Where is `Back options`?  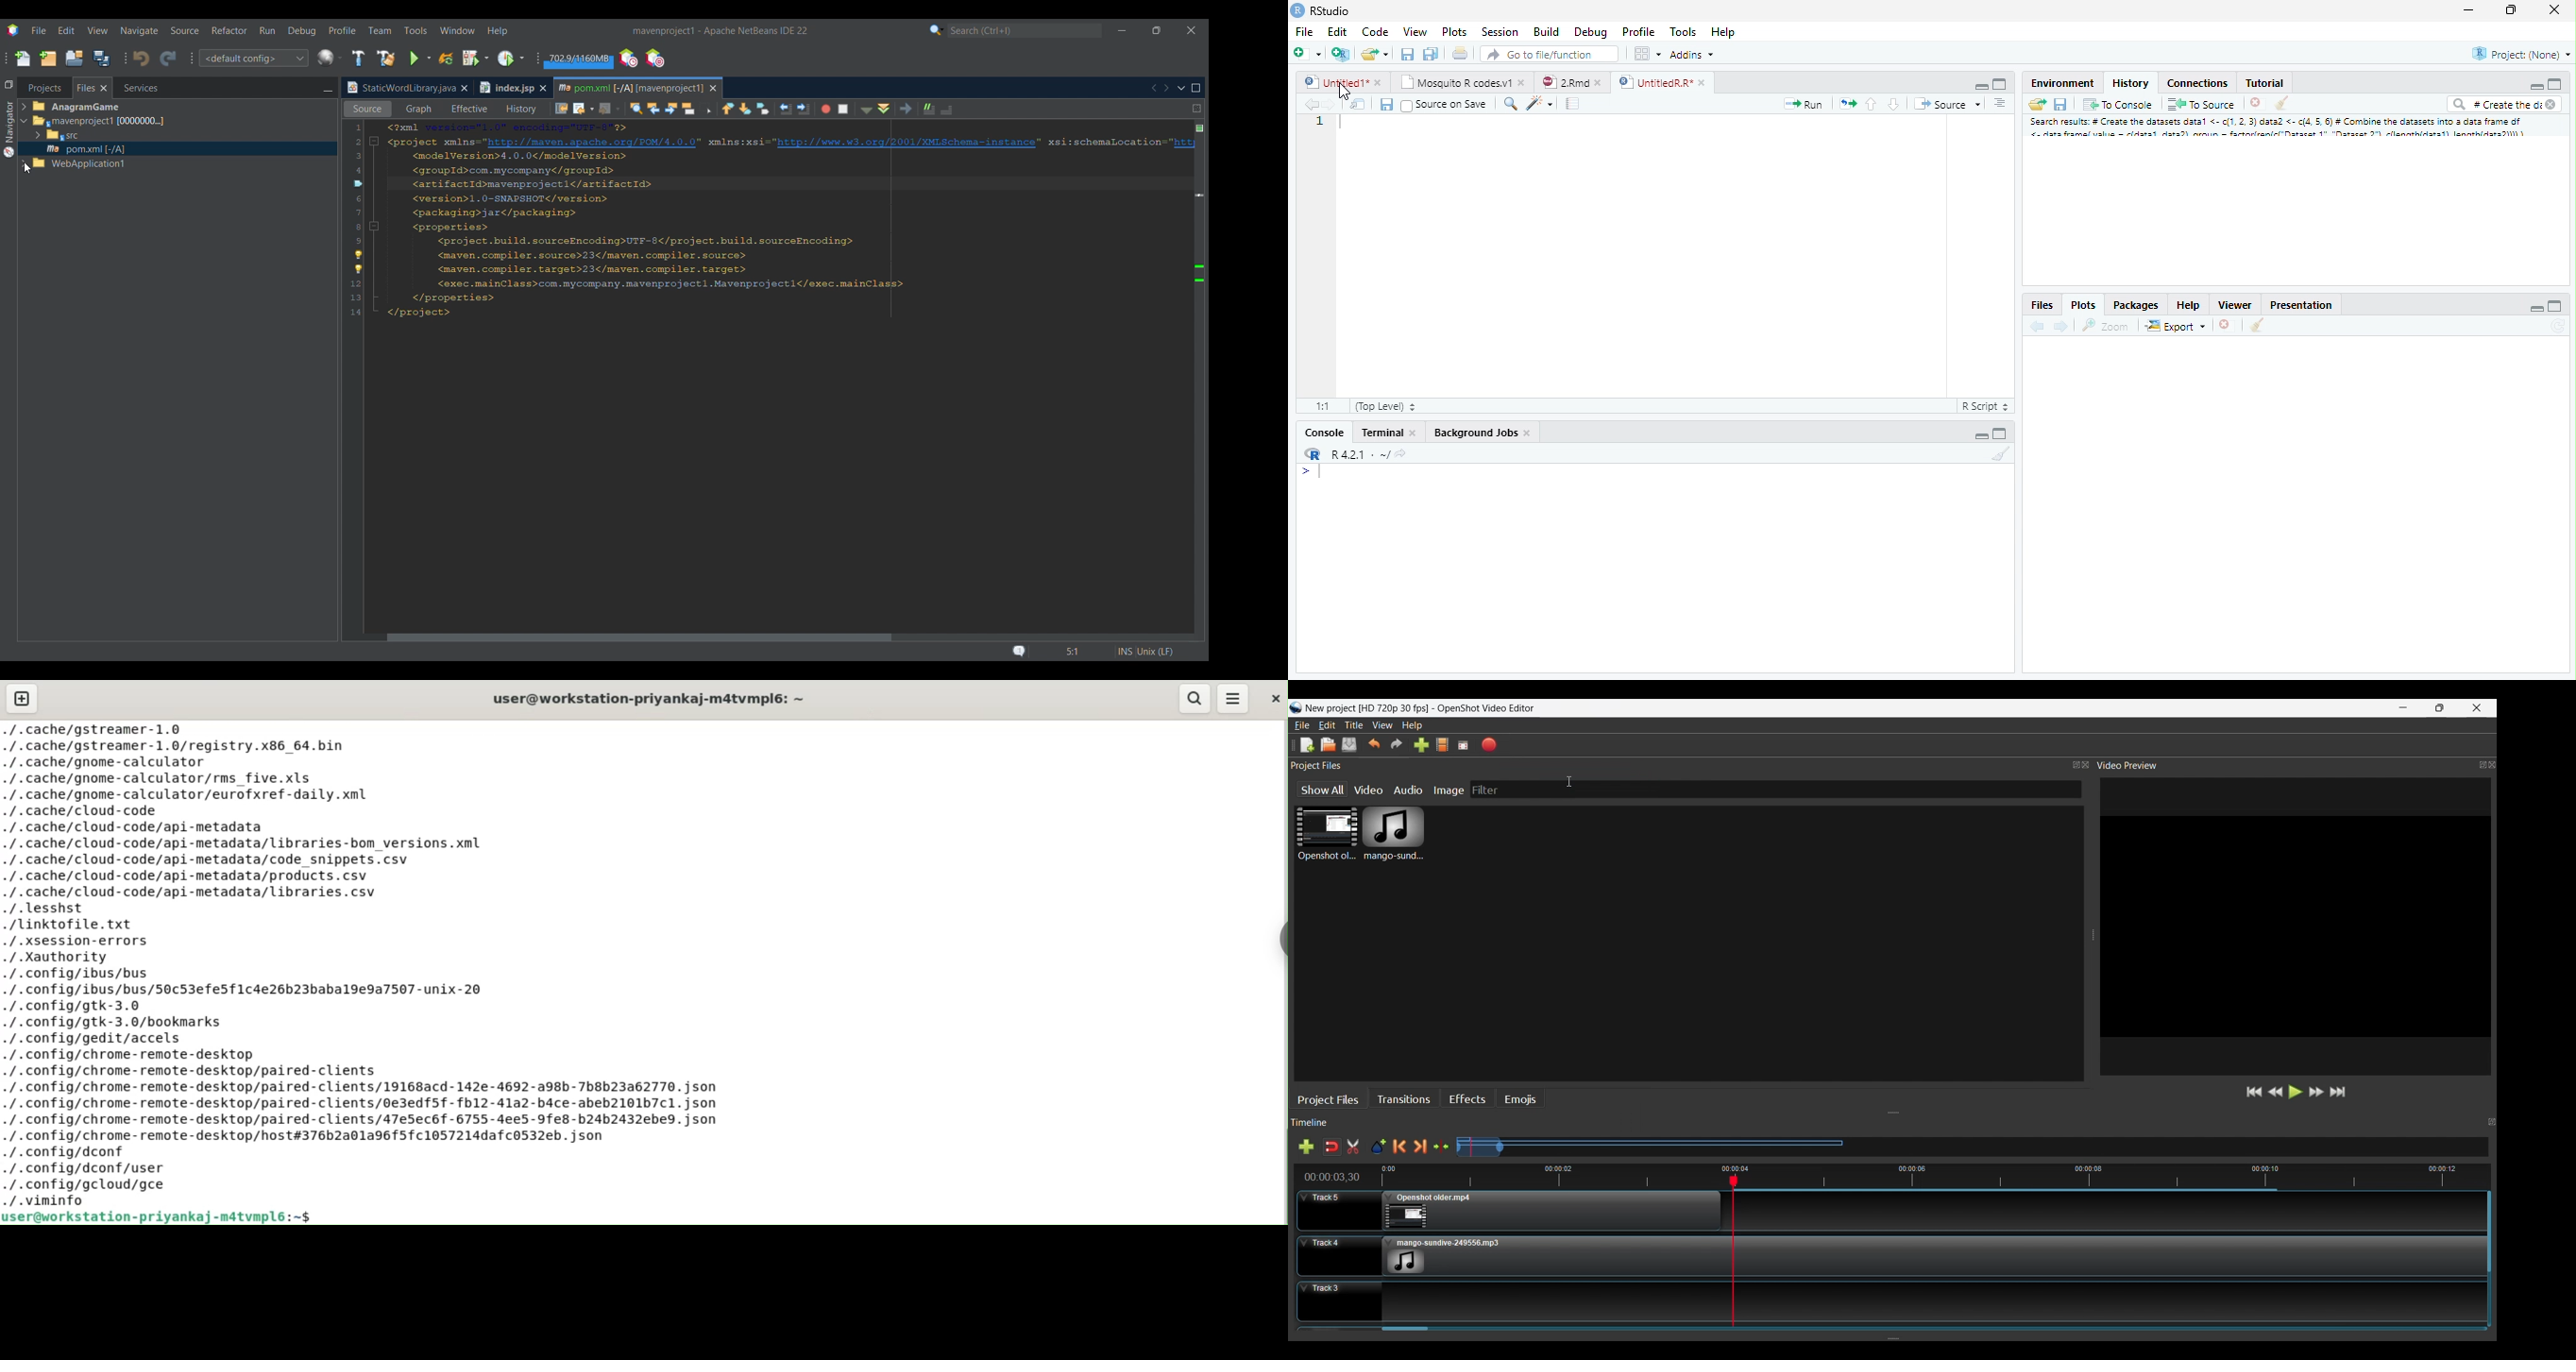 Back options is located at coordinates (580, 108).